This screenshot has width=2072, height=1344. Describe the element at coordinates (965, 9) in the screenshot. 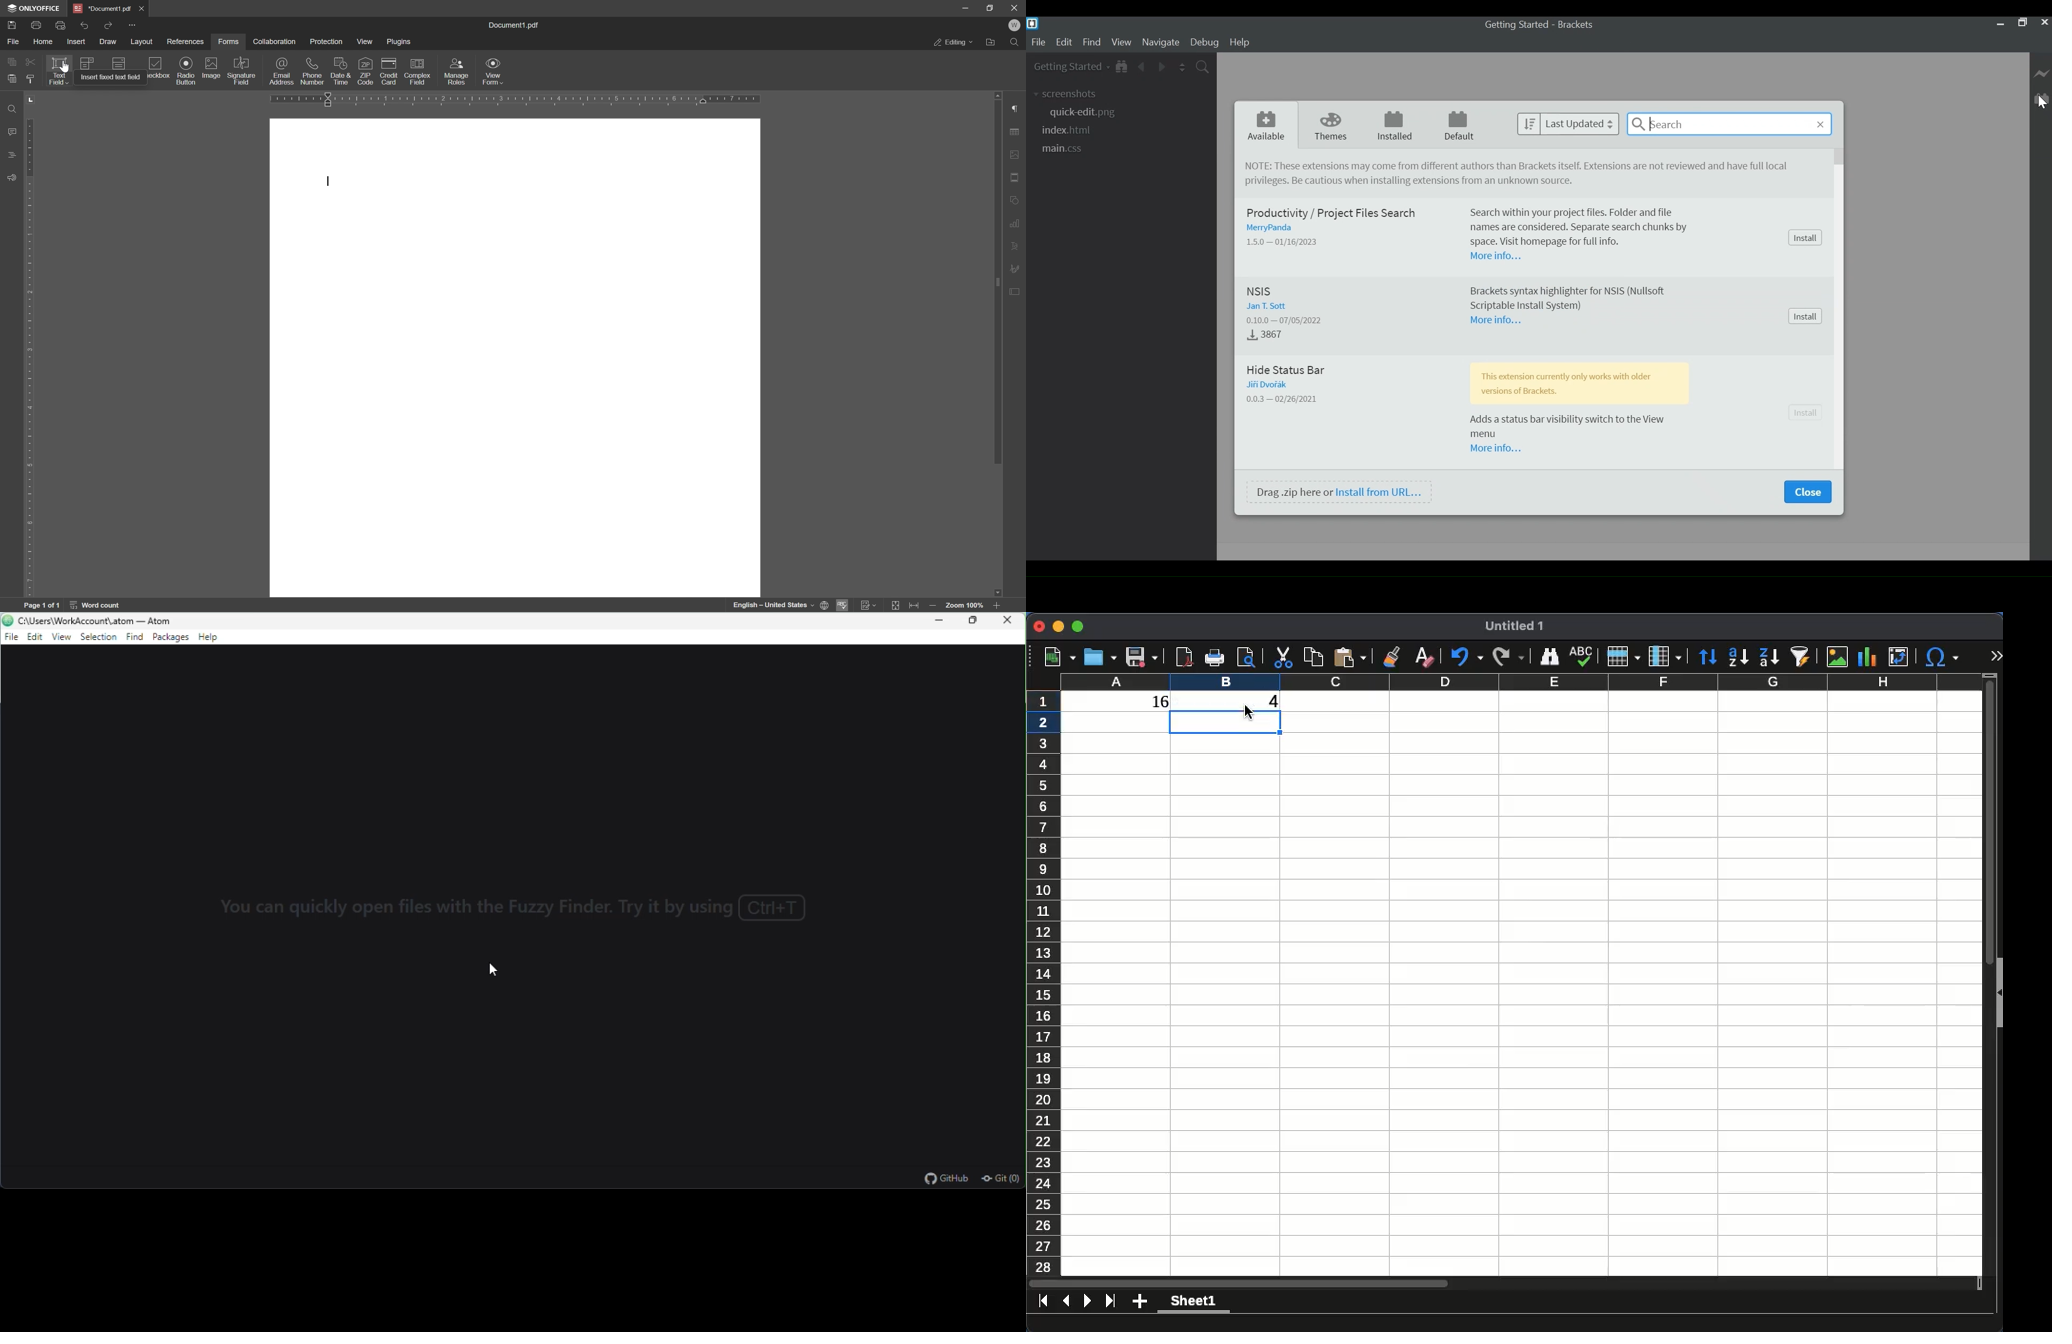

I see `minimize` at that location.